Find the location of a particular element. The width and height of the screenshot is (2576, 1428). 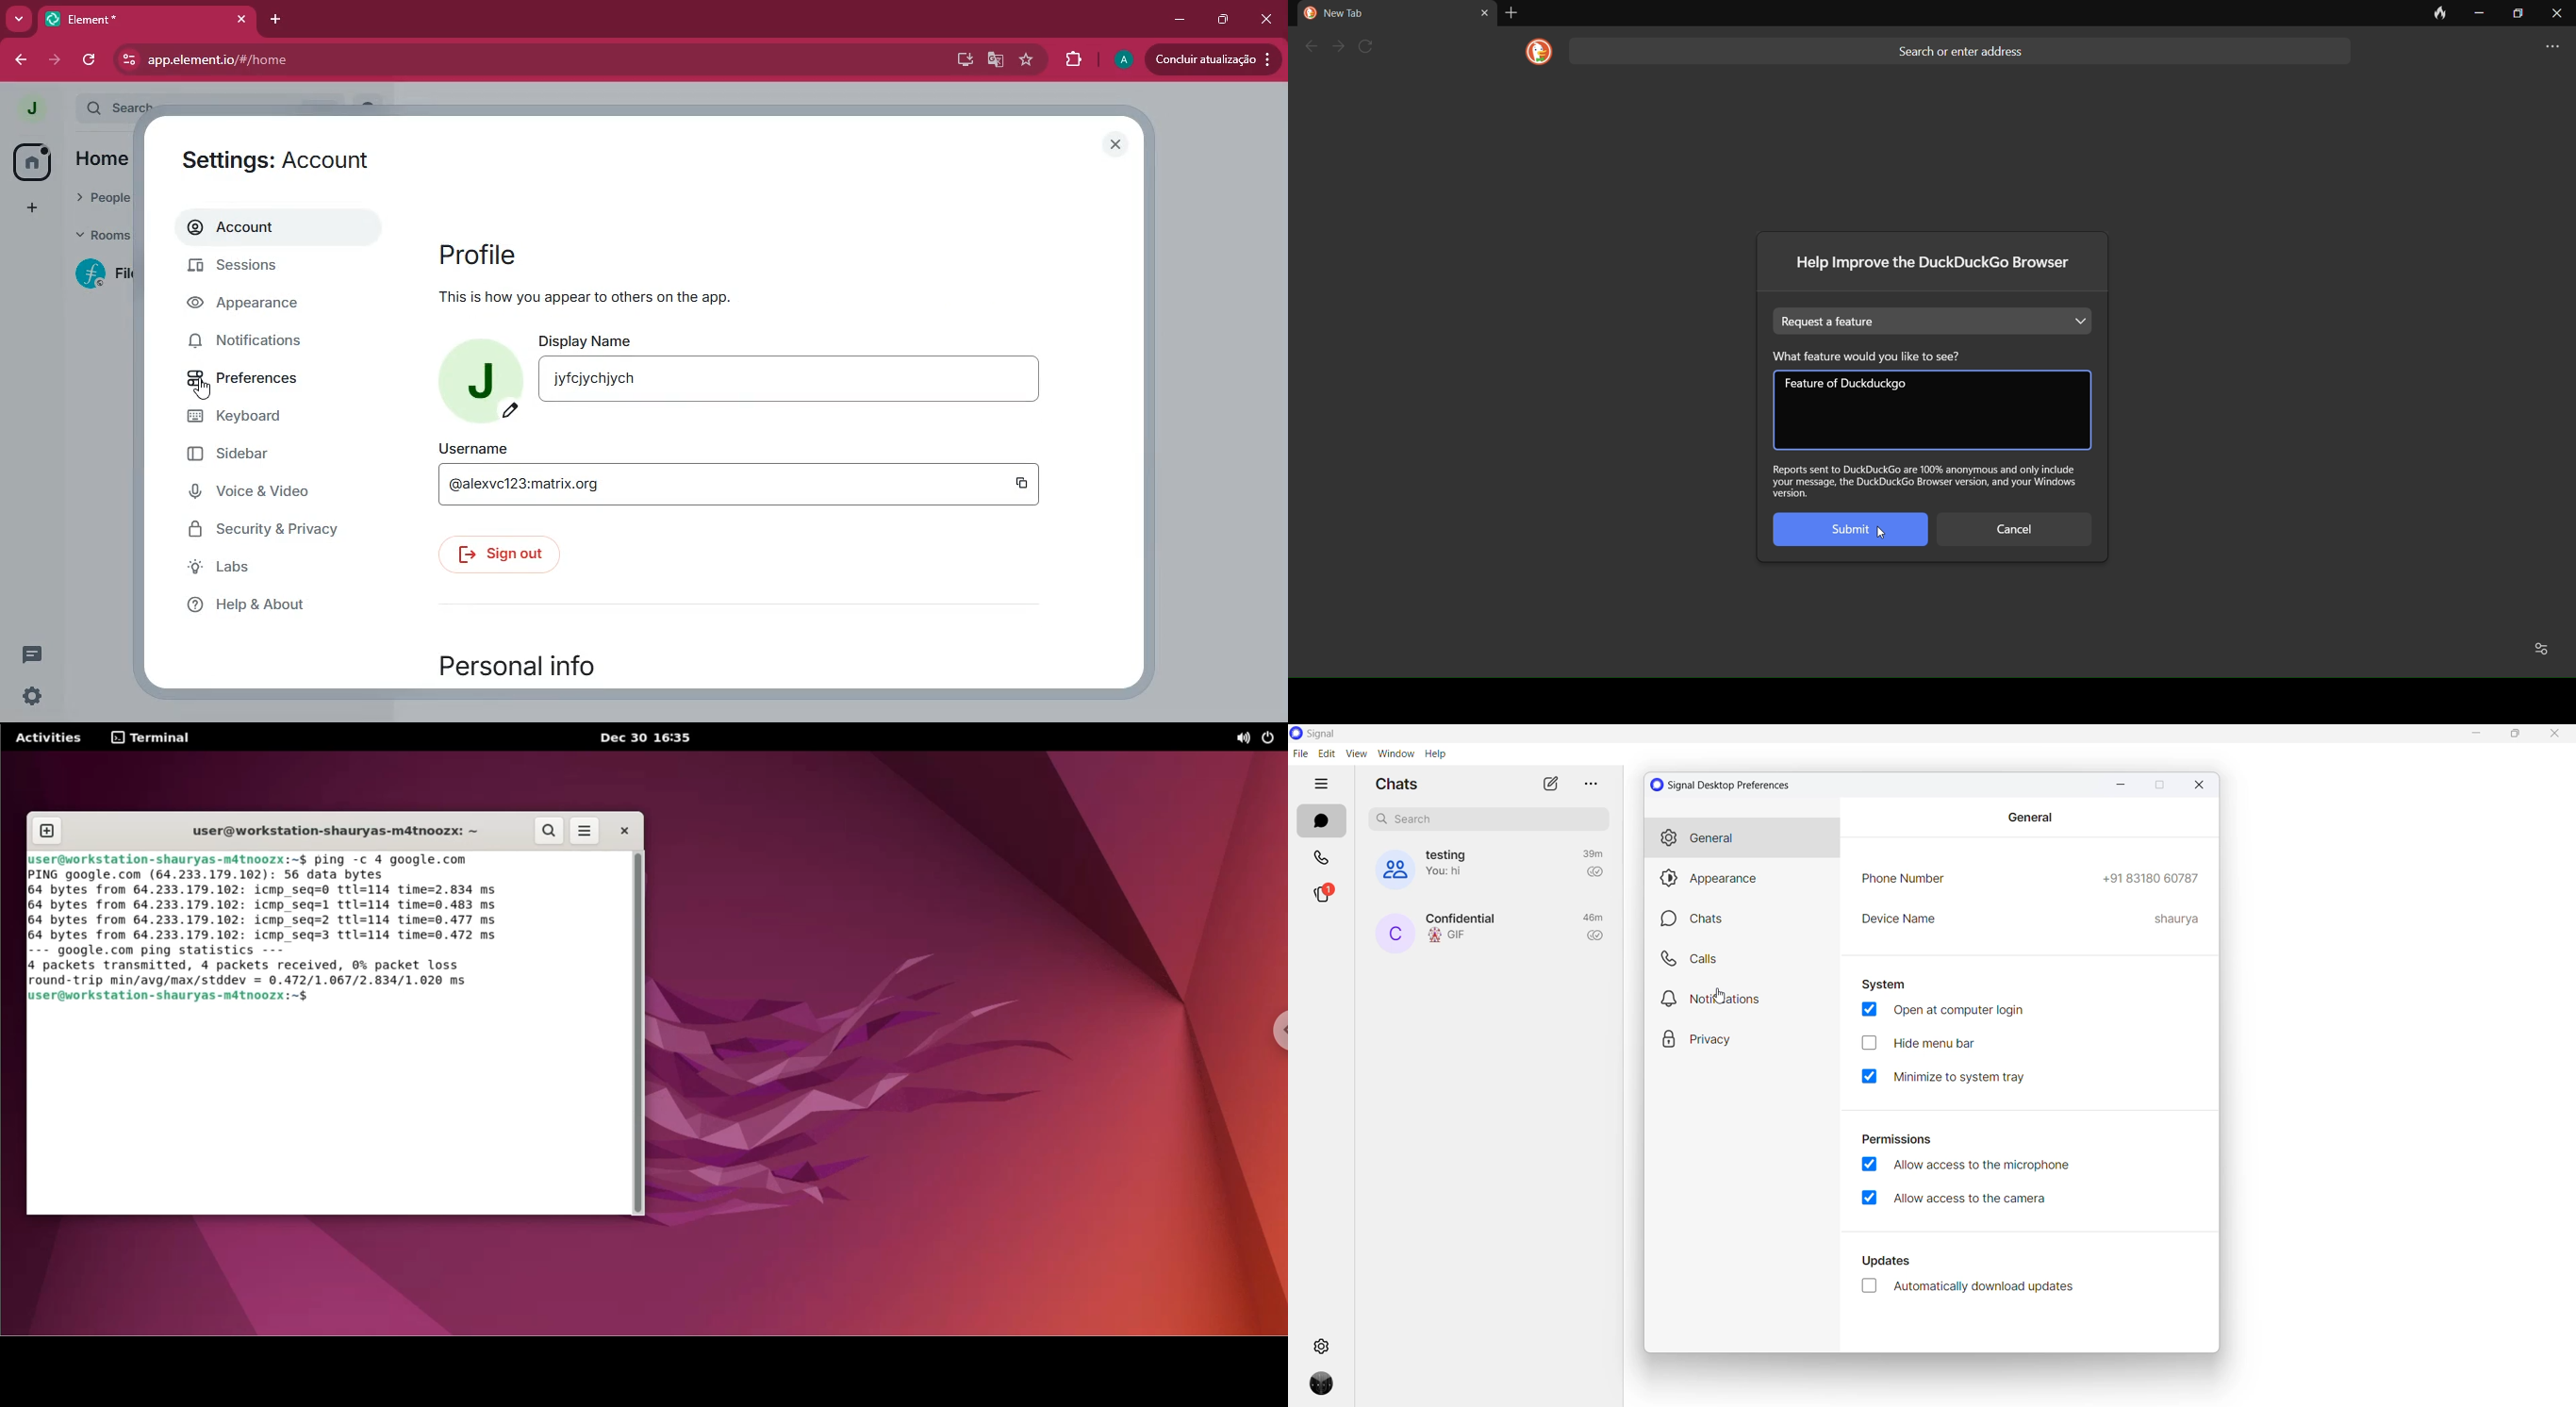

more options is located at coordinates (586, 830).